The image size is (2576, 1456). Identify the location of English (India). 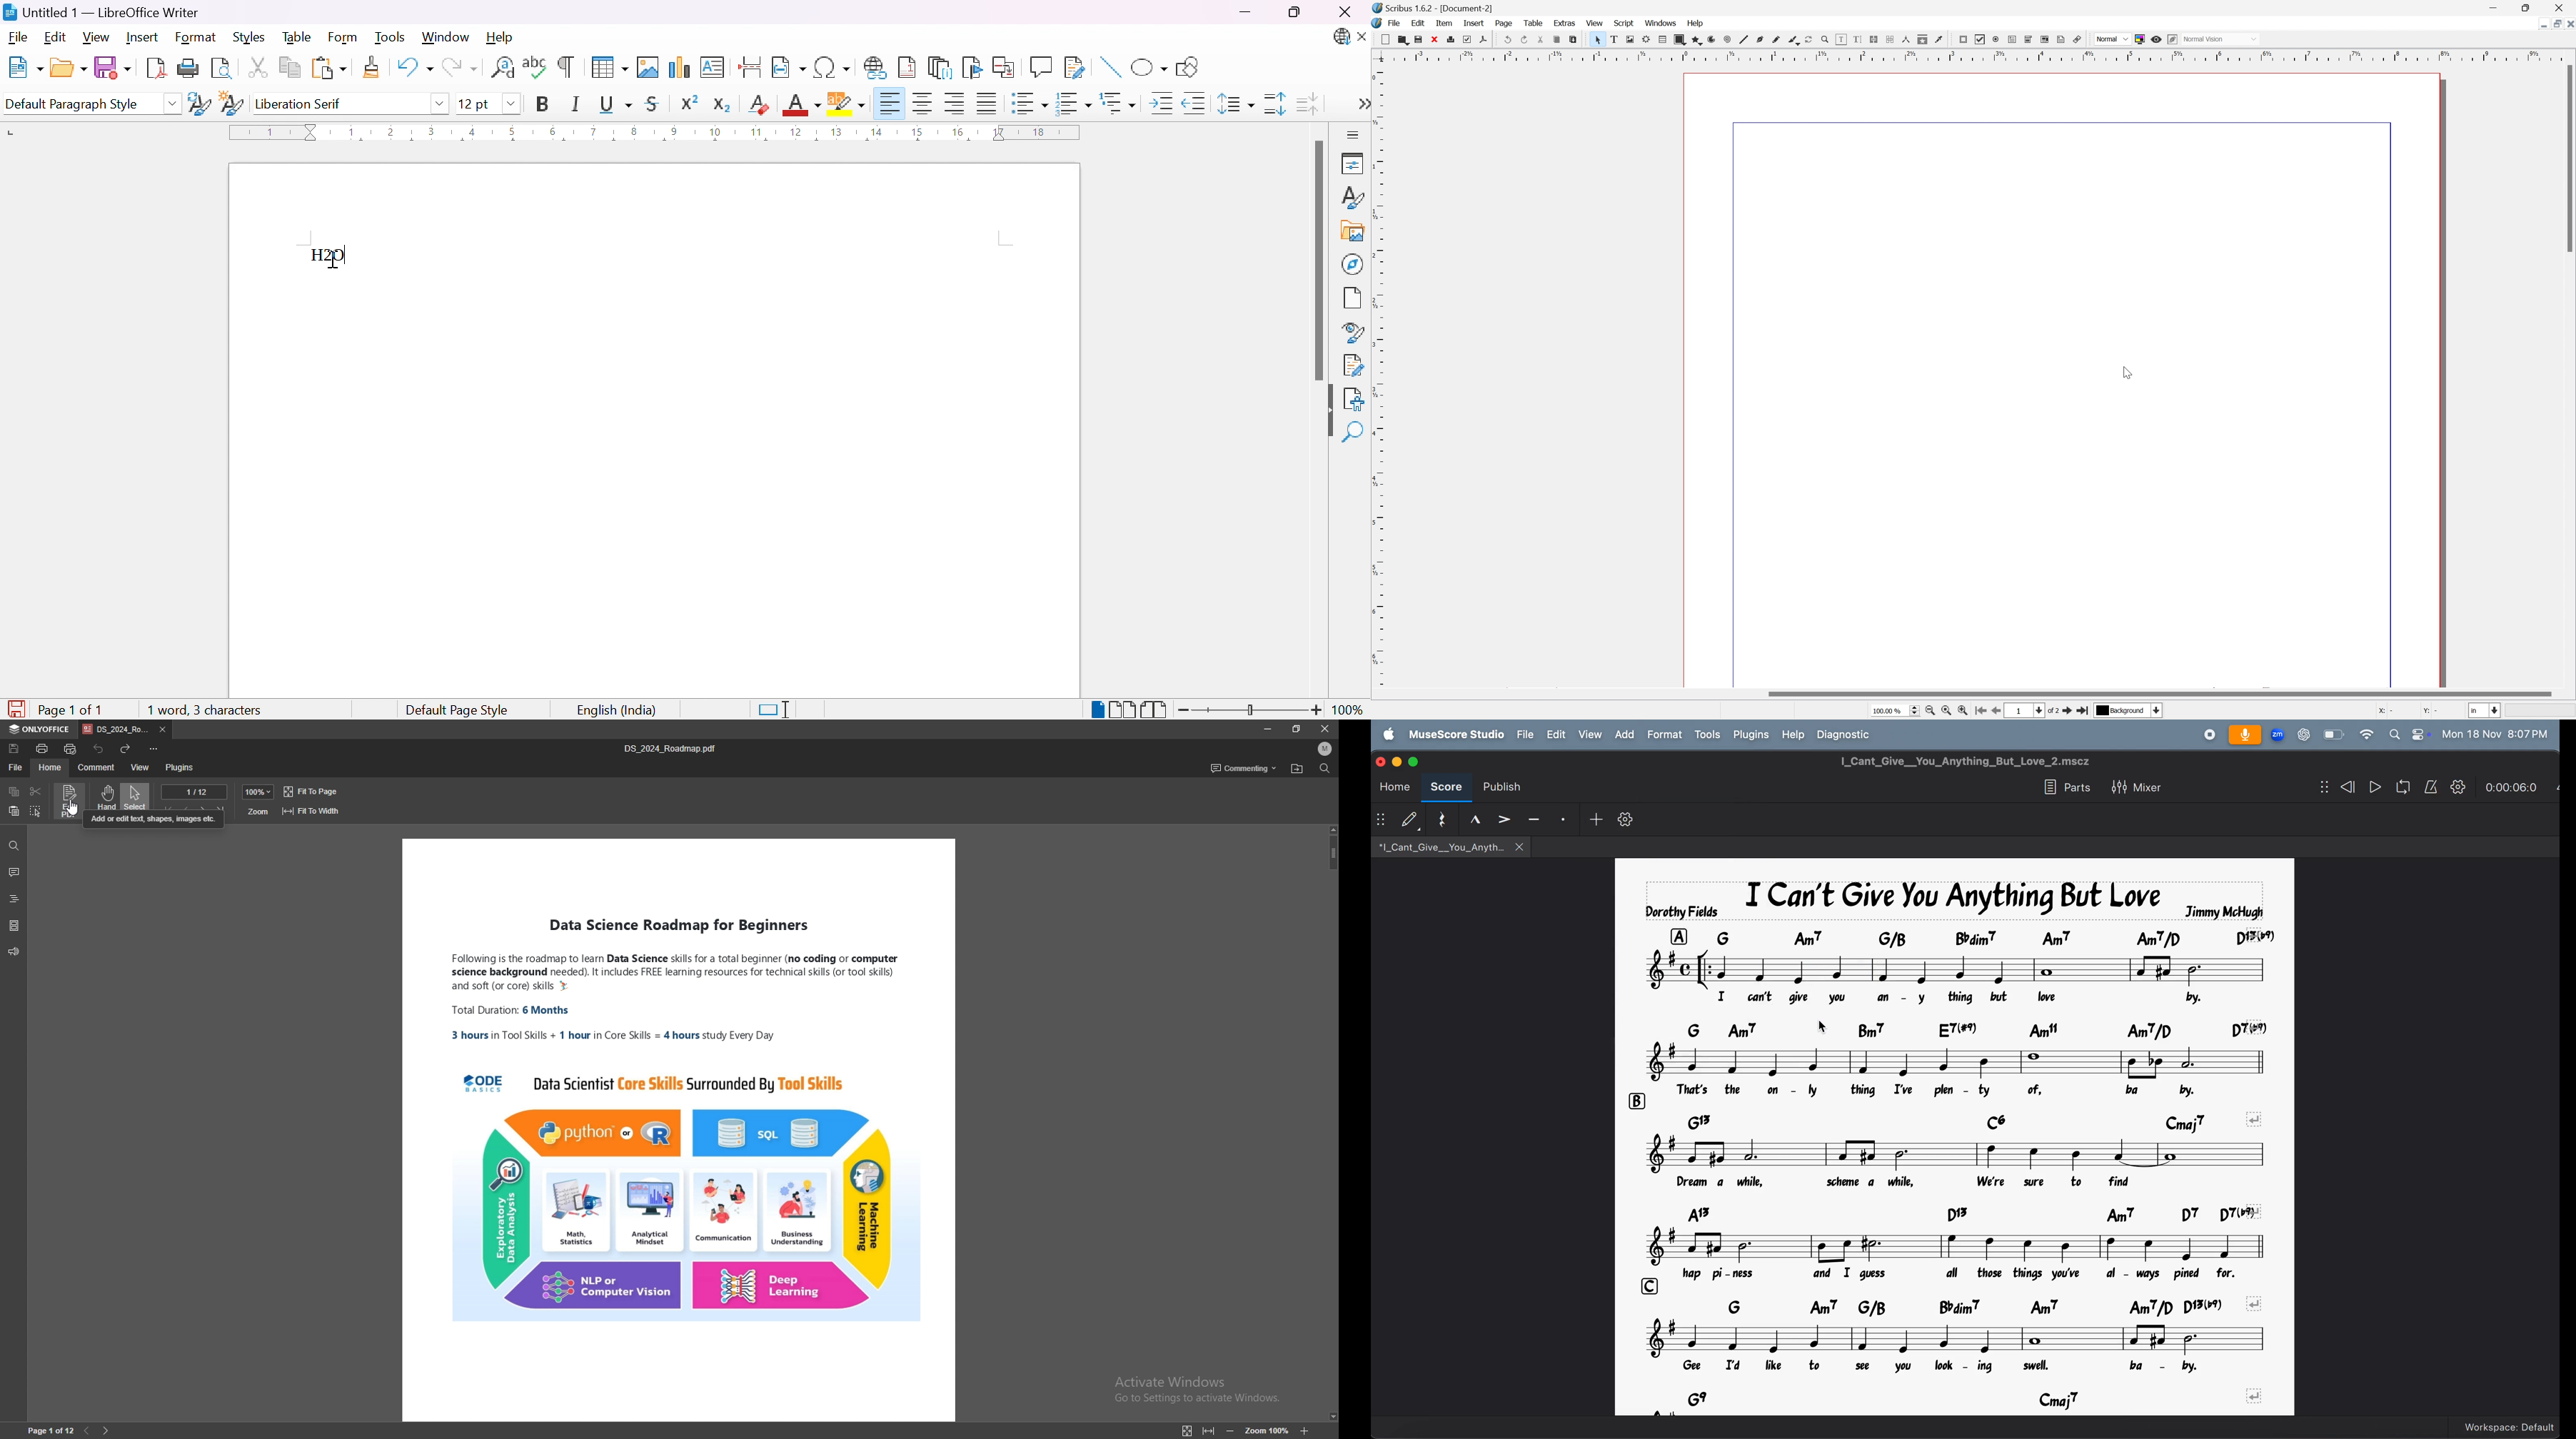
(618, 711).